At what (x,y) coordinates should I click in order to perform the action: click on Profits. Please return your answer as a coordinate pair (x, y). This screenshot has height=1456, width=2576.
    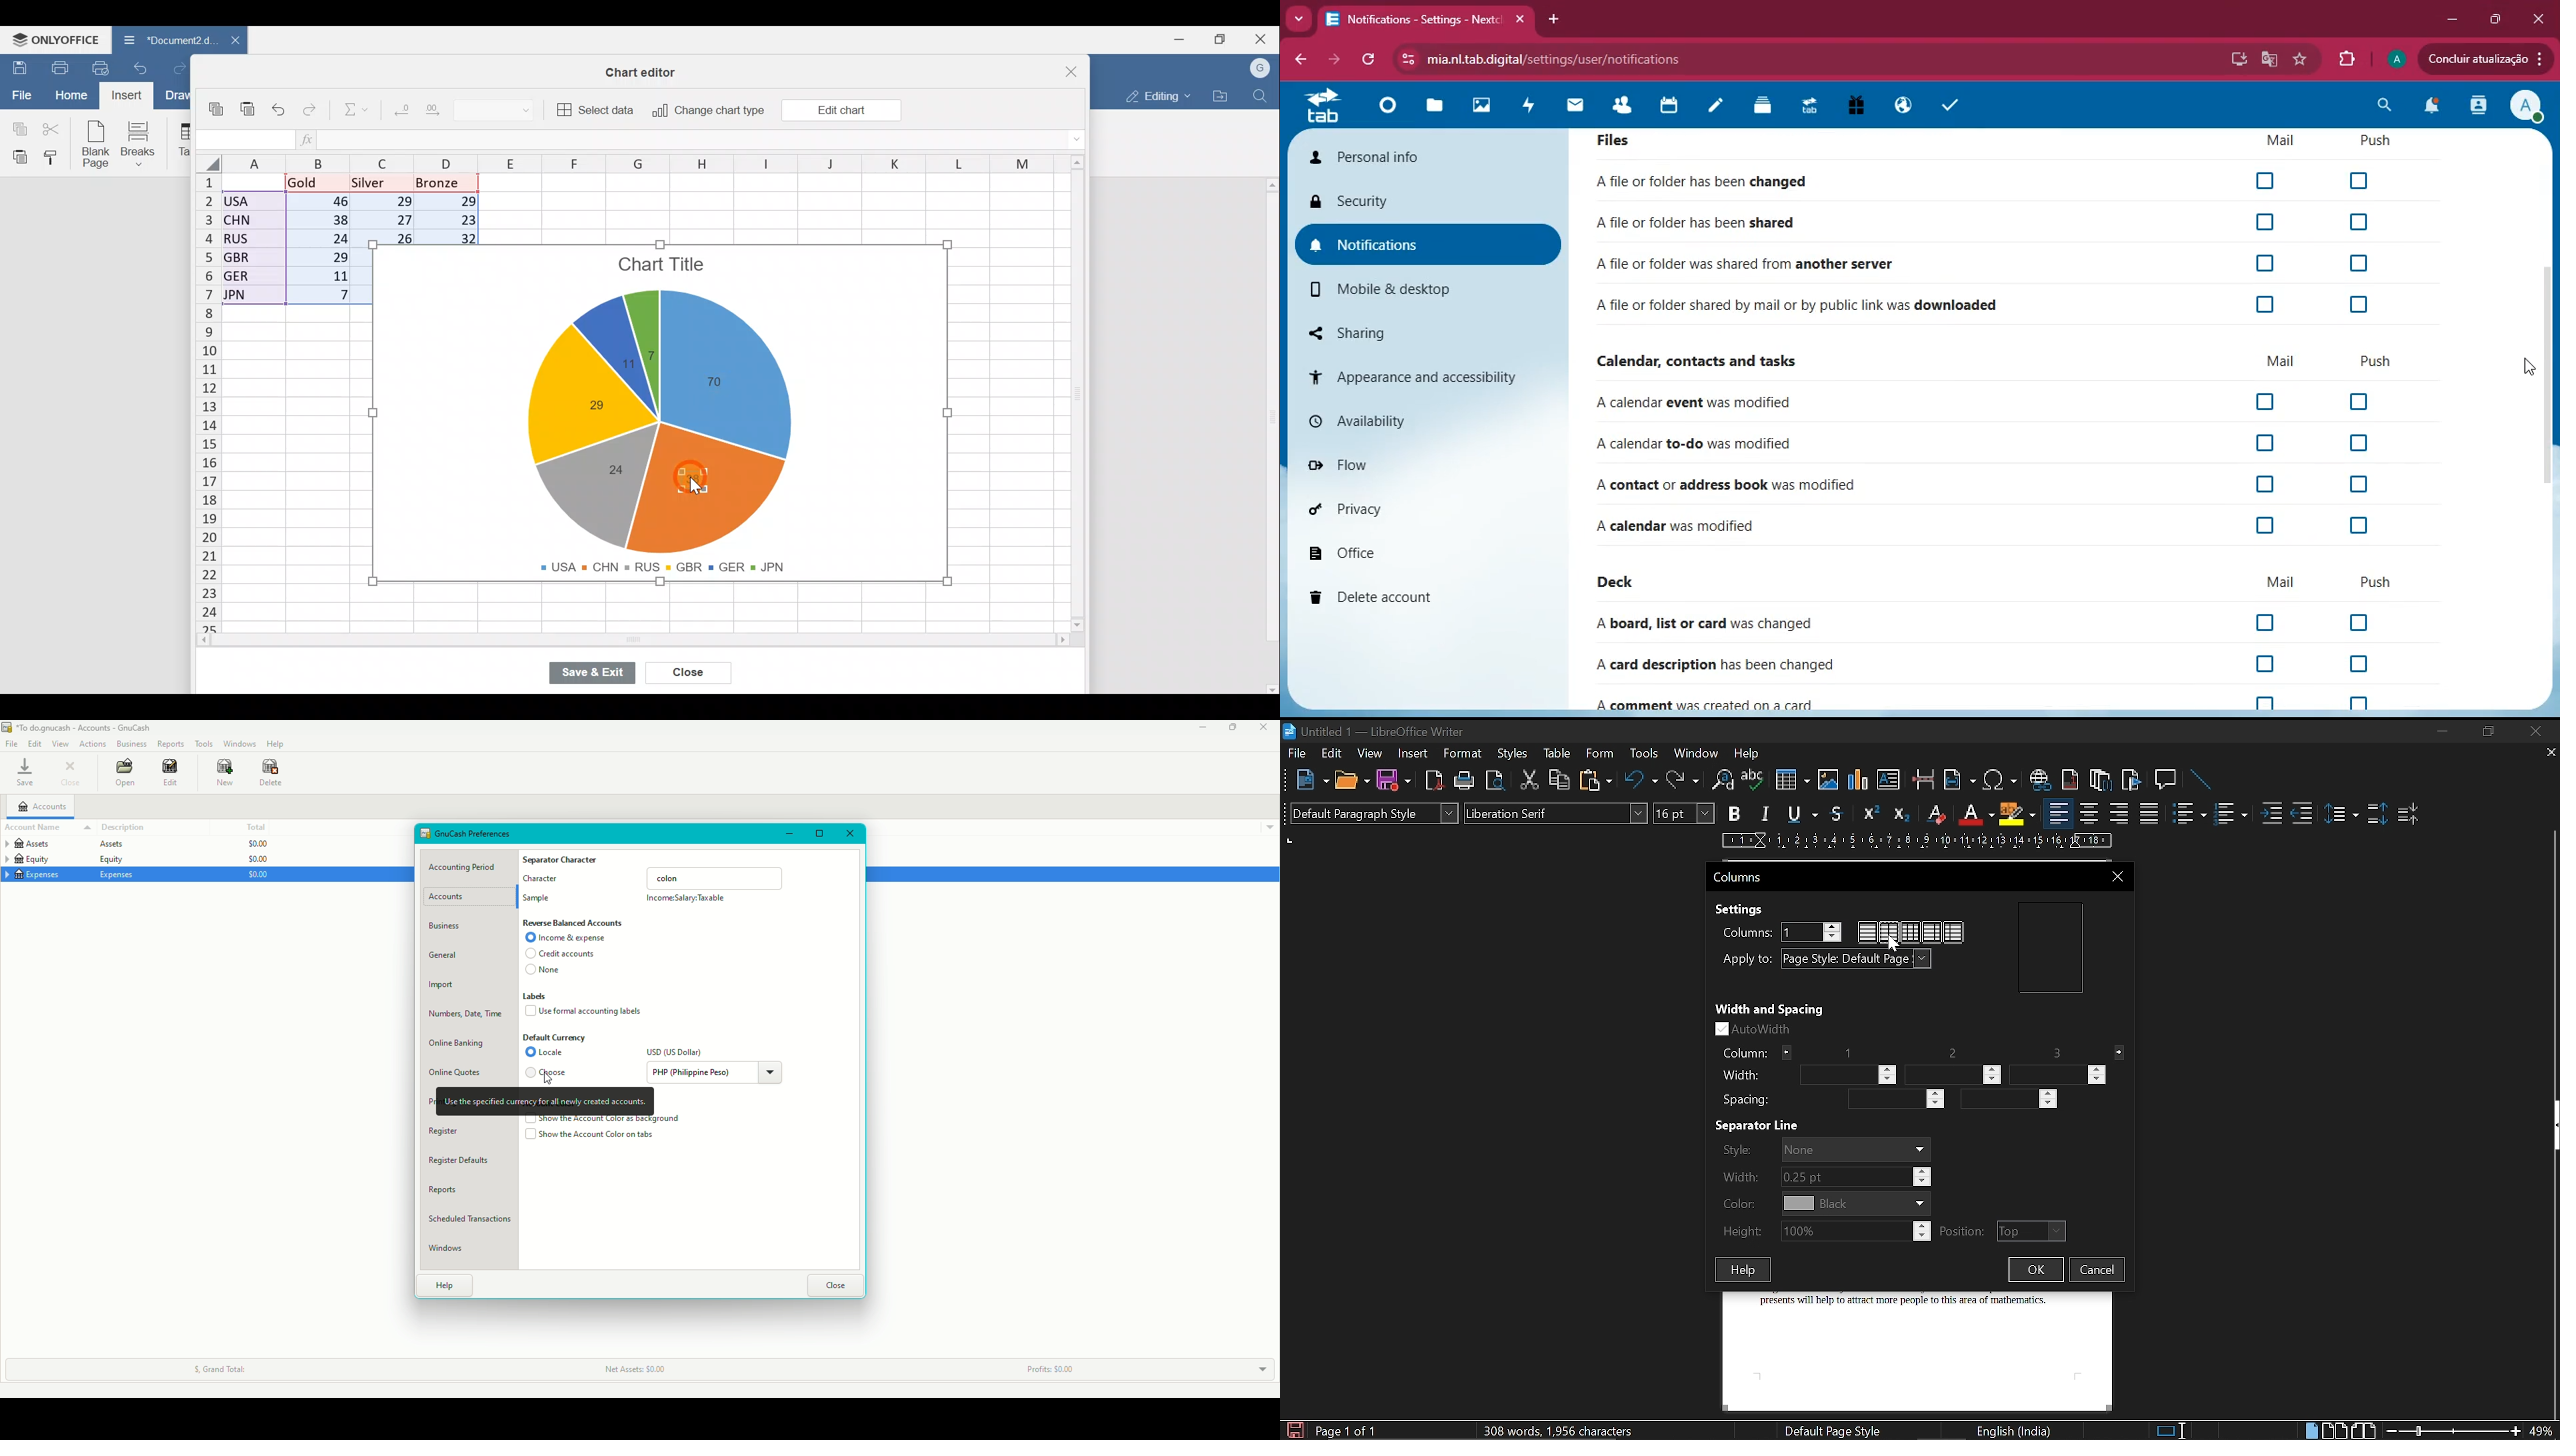
    Looking at the image, I should click on (1047, 1371).